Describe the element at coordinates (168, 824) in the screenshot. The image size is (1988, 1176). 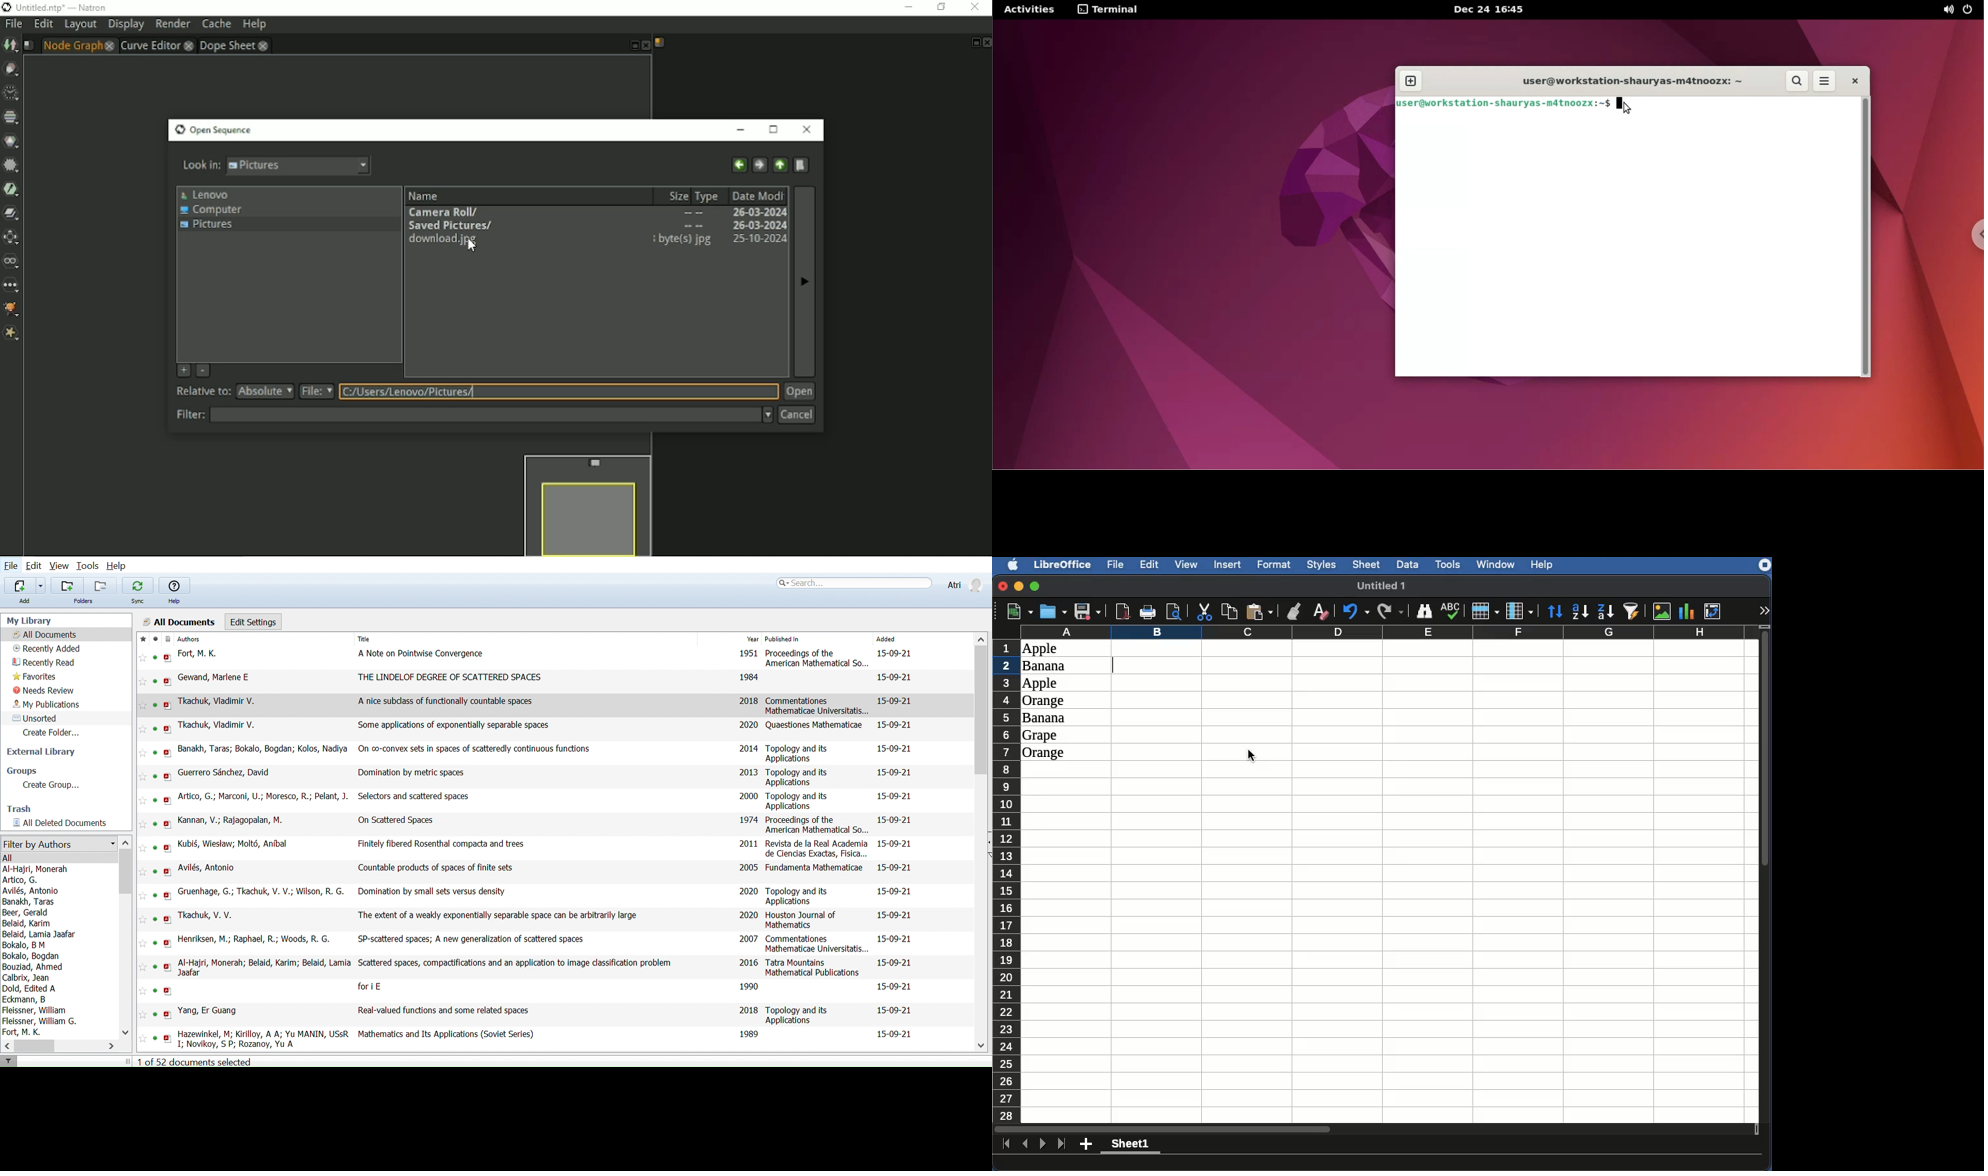
I see `open PDF` at that location.